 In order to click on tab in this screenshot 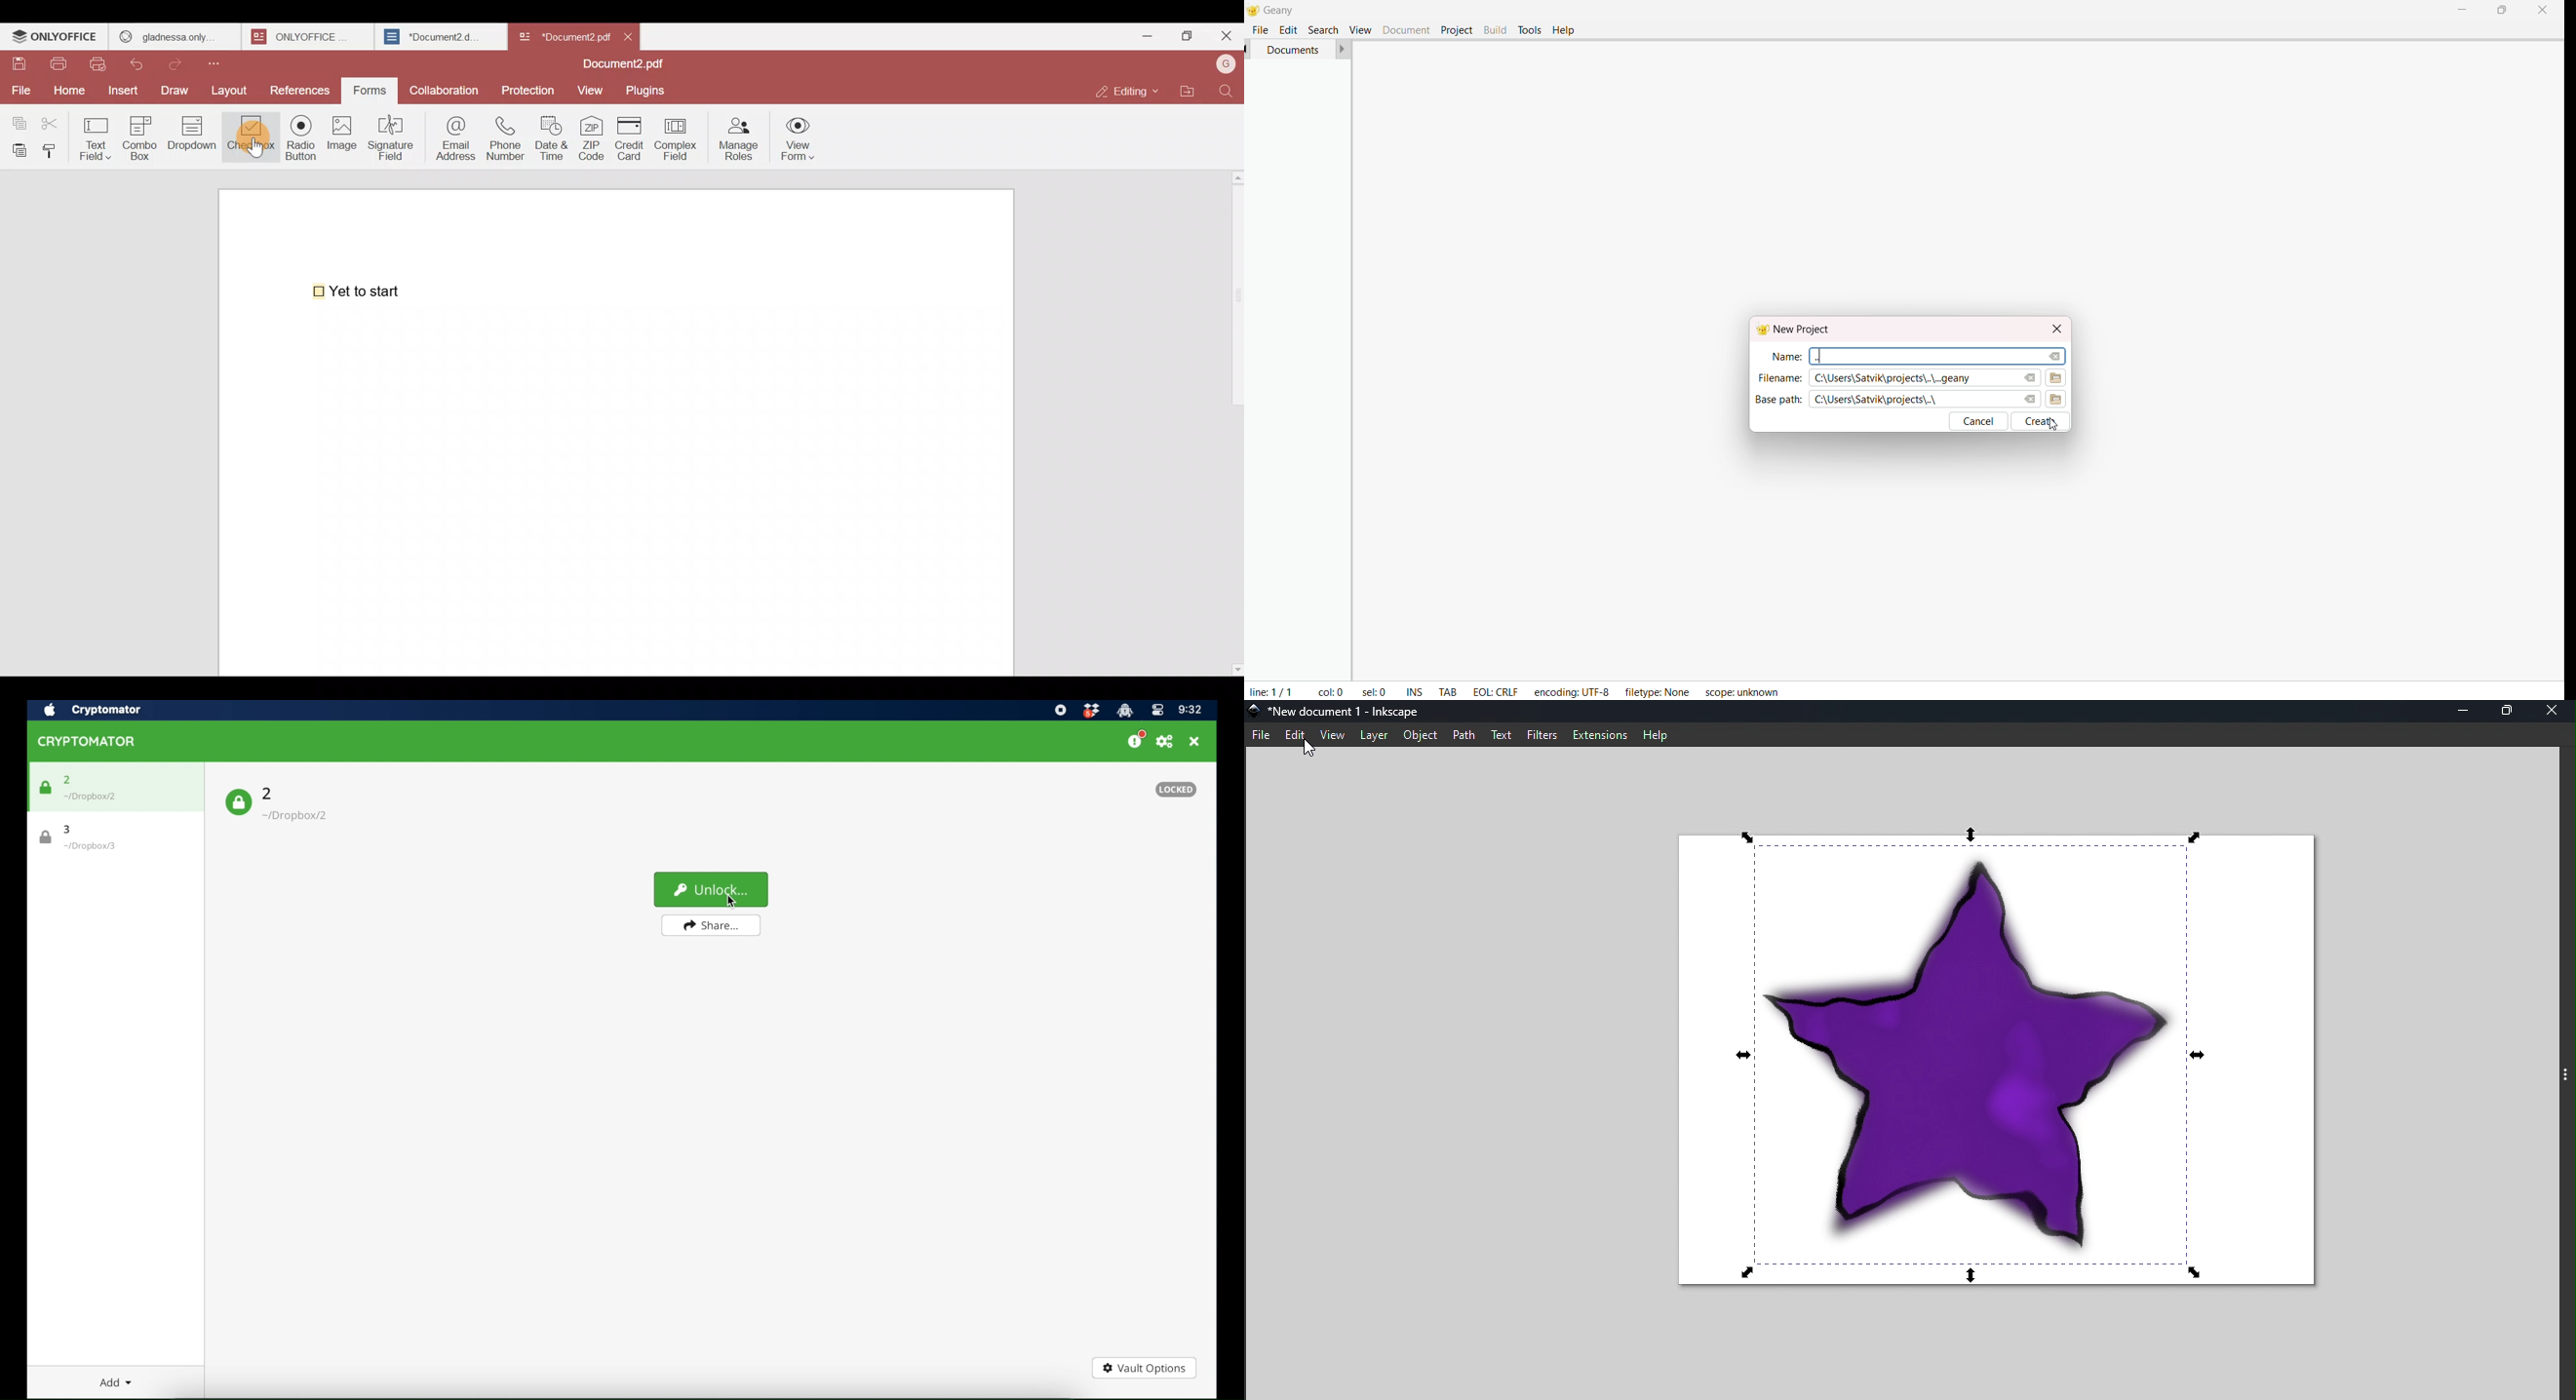, I will do `click(1448, 693)`.